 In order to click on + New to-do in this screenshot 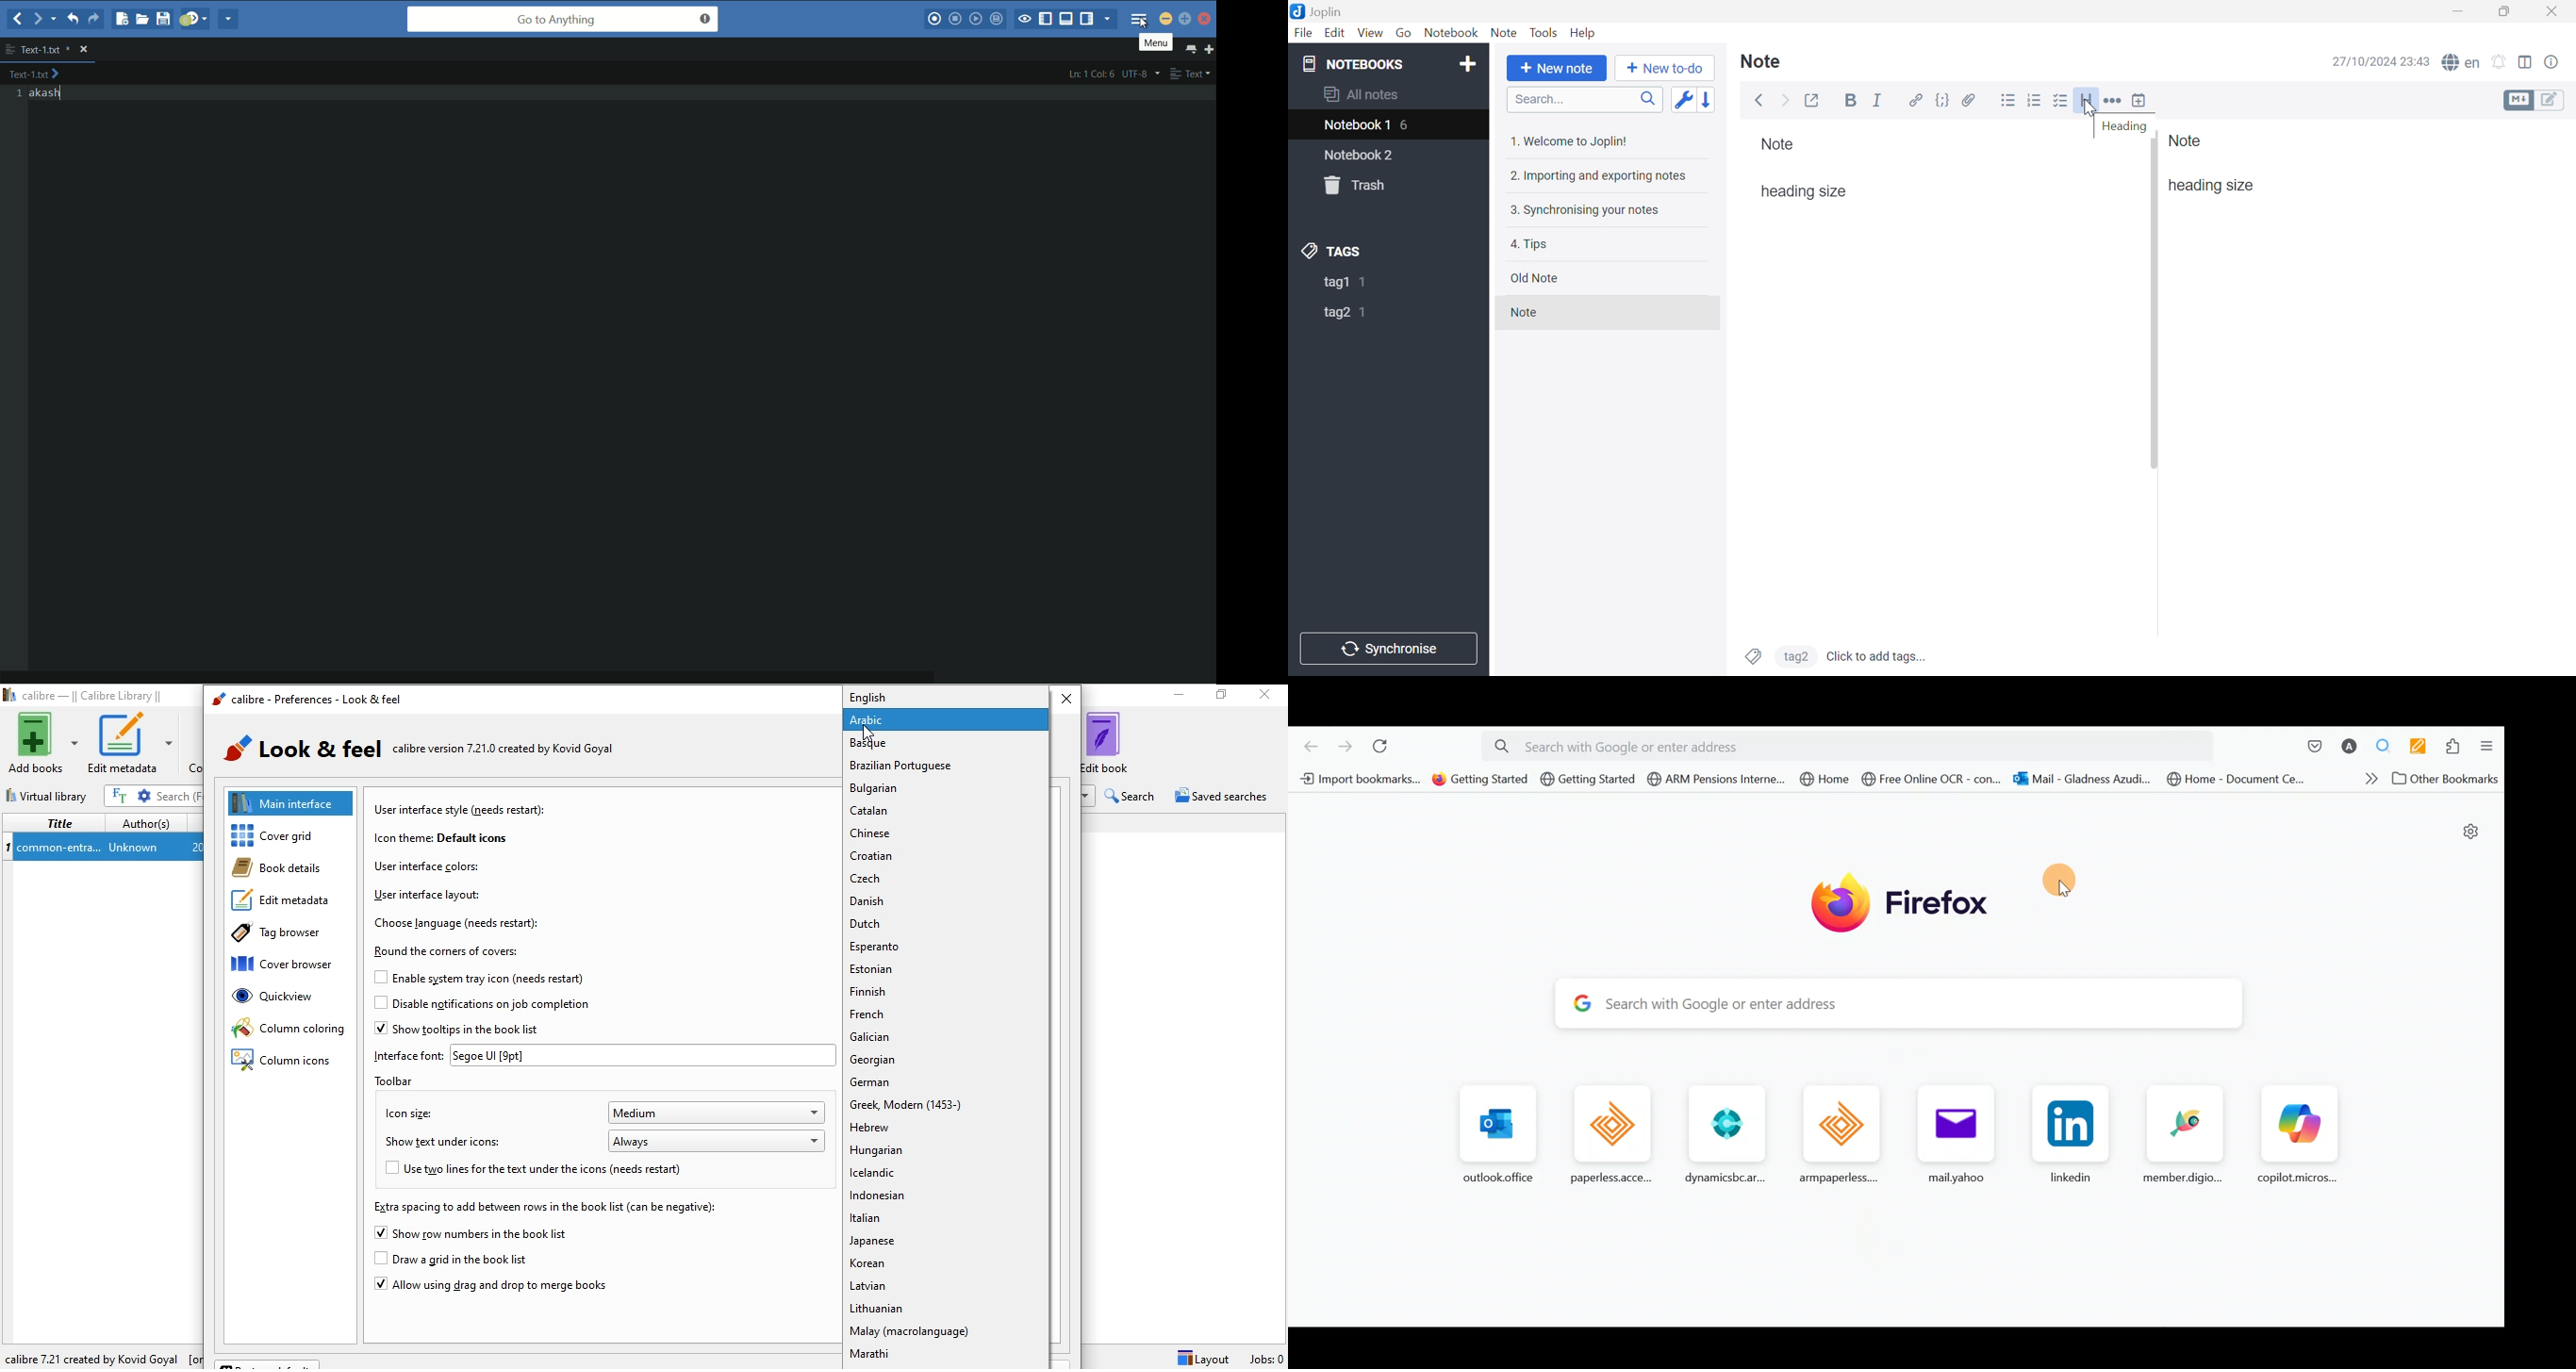, I will do `click(1665, 68)`.